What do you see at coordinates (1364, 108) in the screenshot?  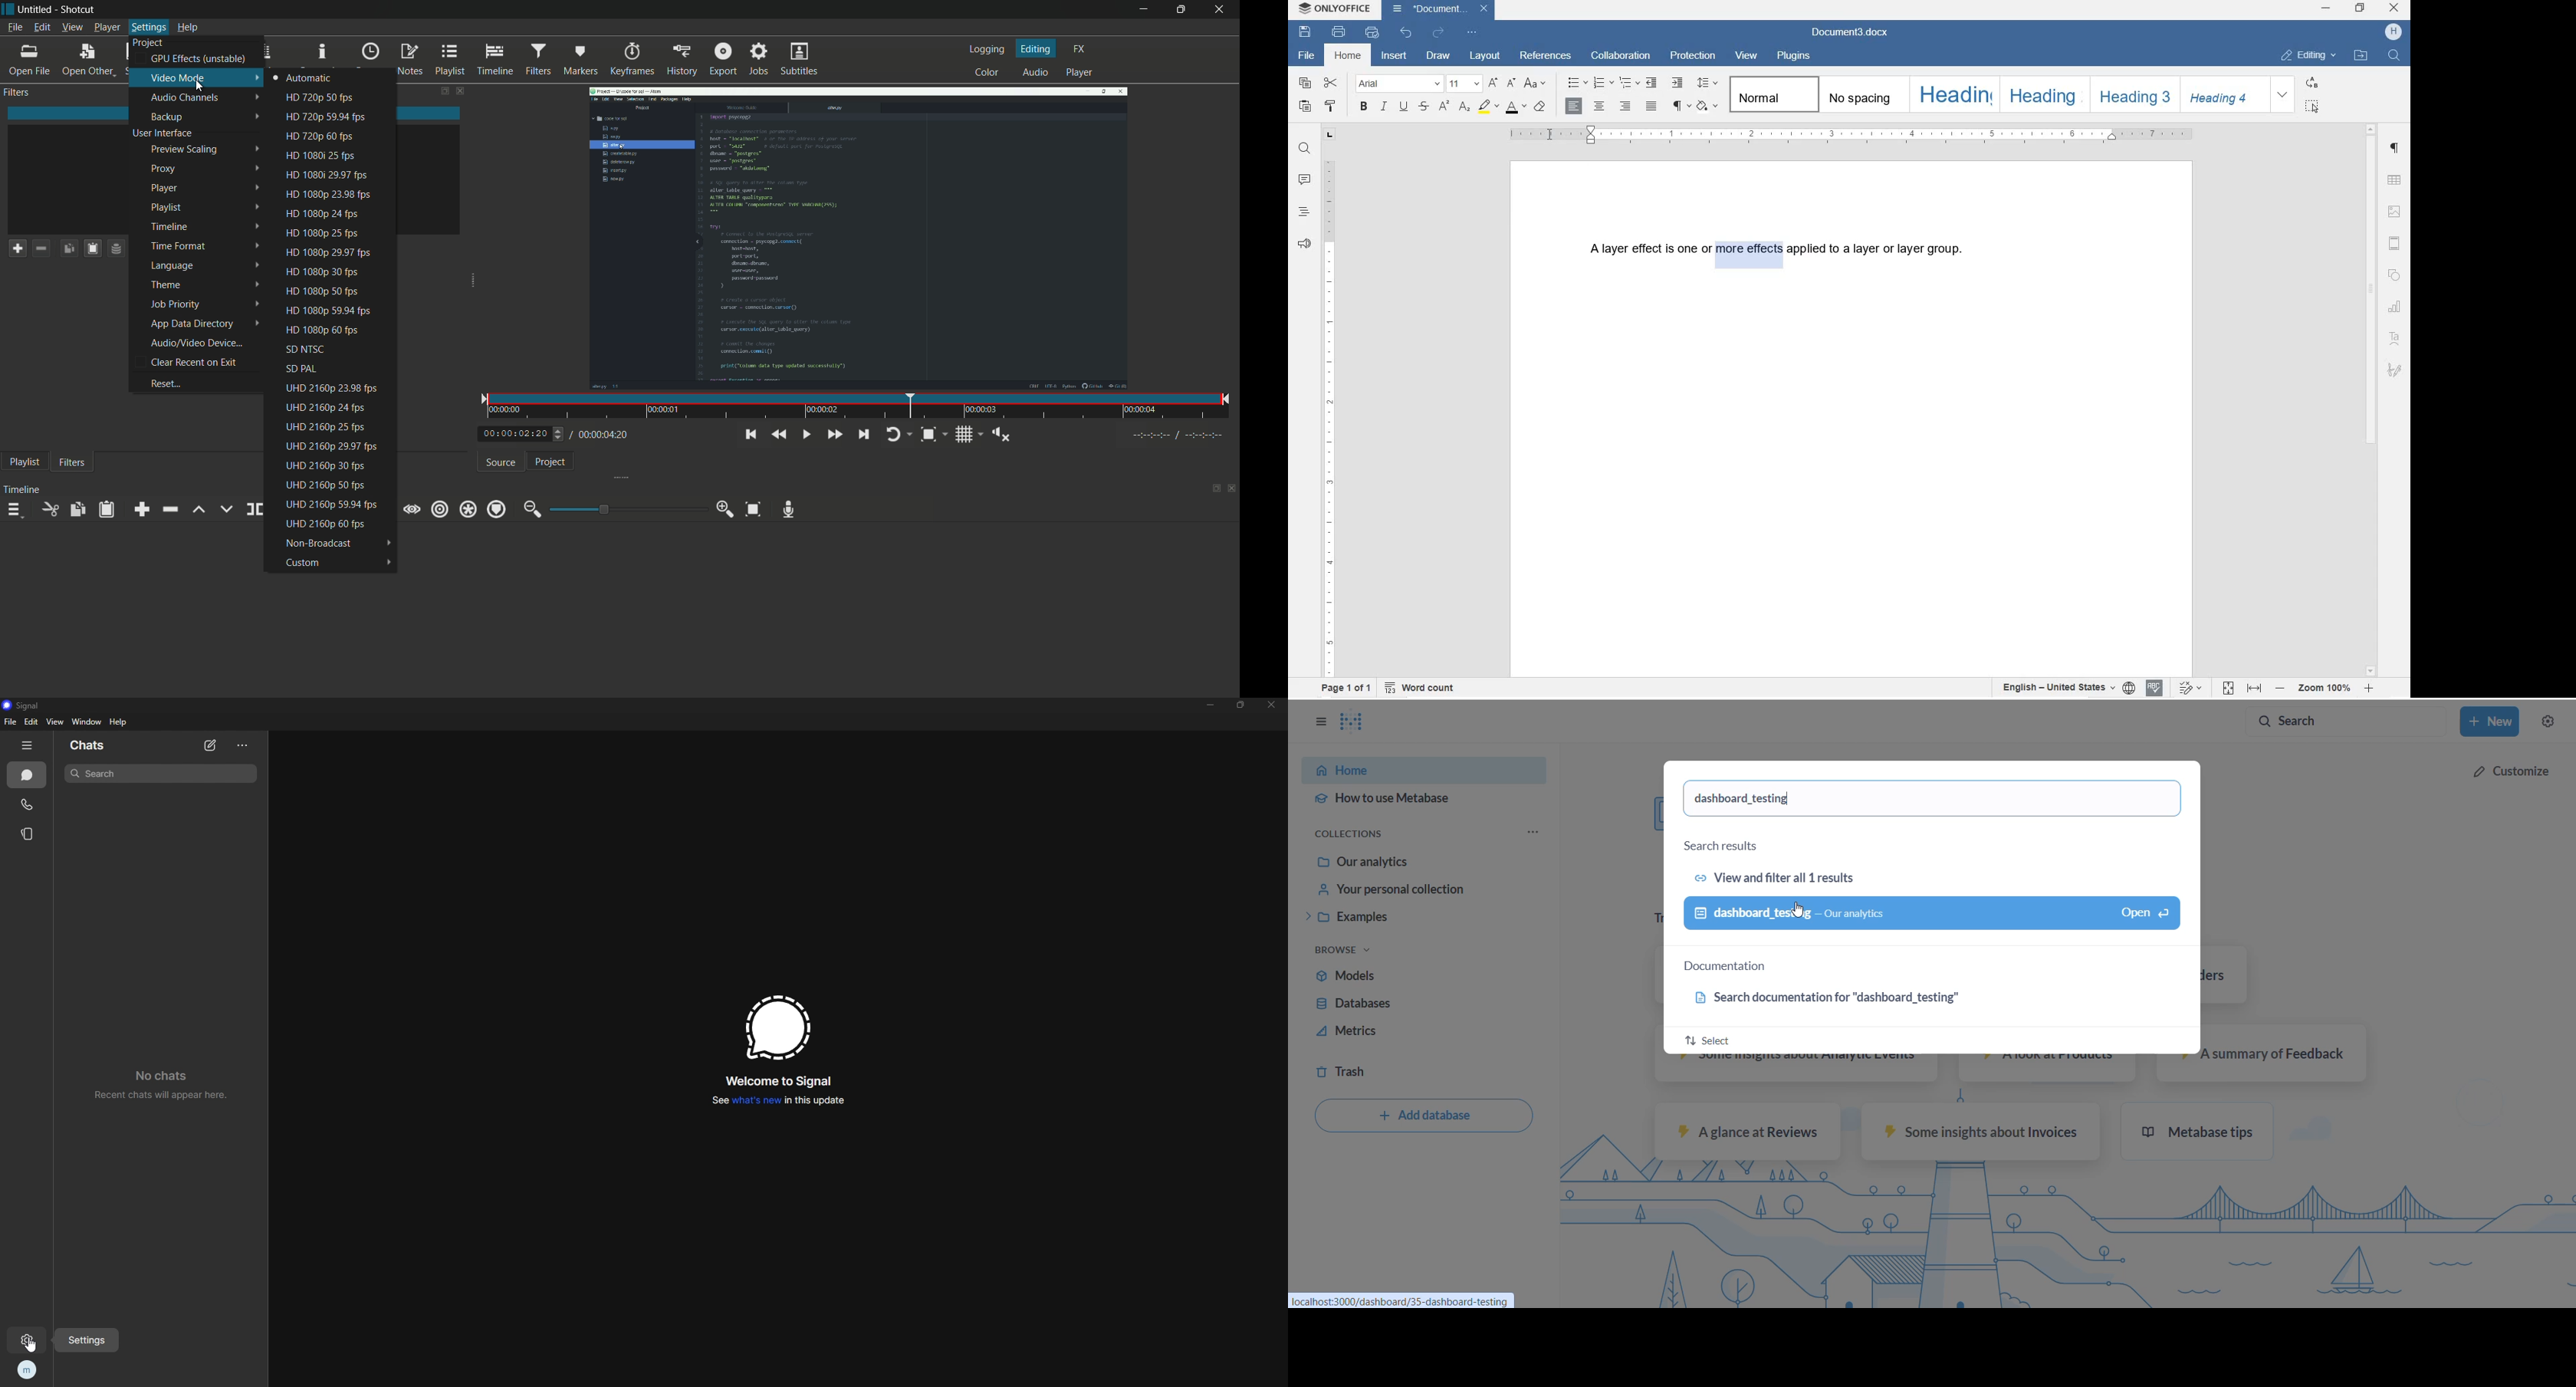 I see `BOLD` at bounding box center [1364, 108].